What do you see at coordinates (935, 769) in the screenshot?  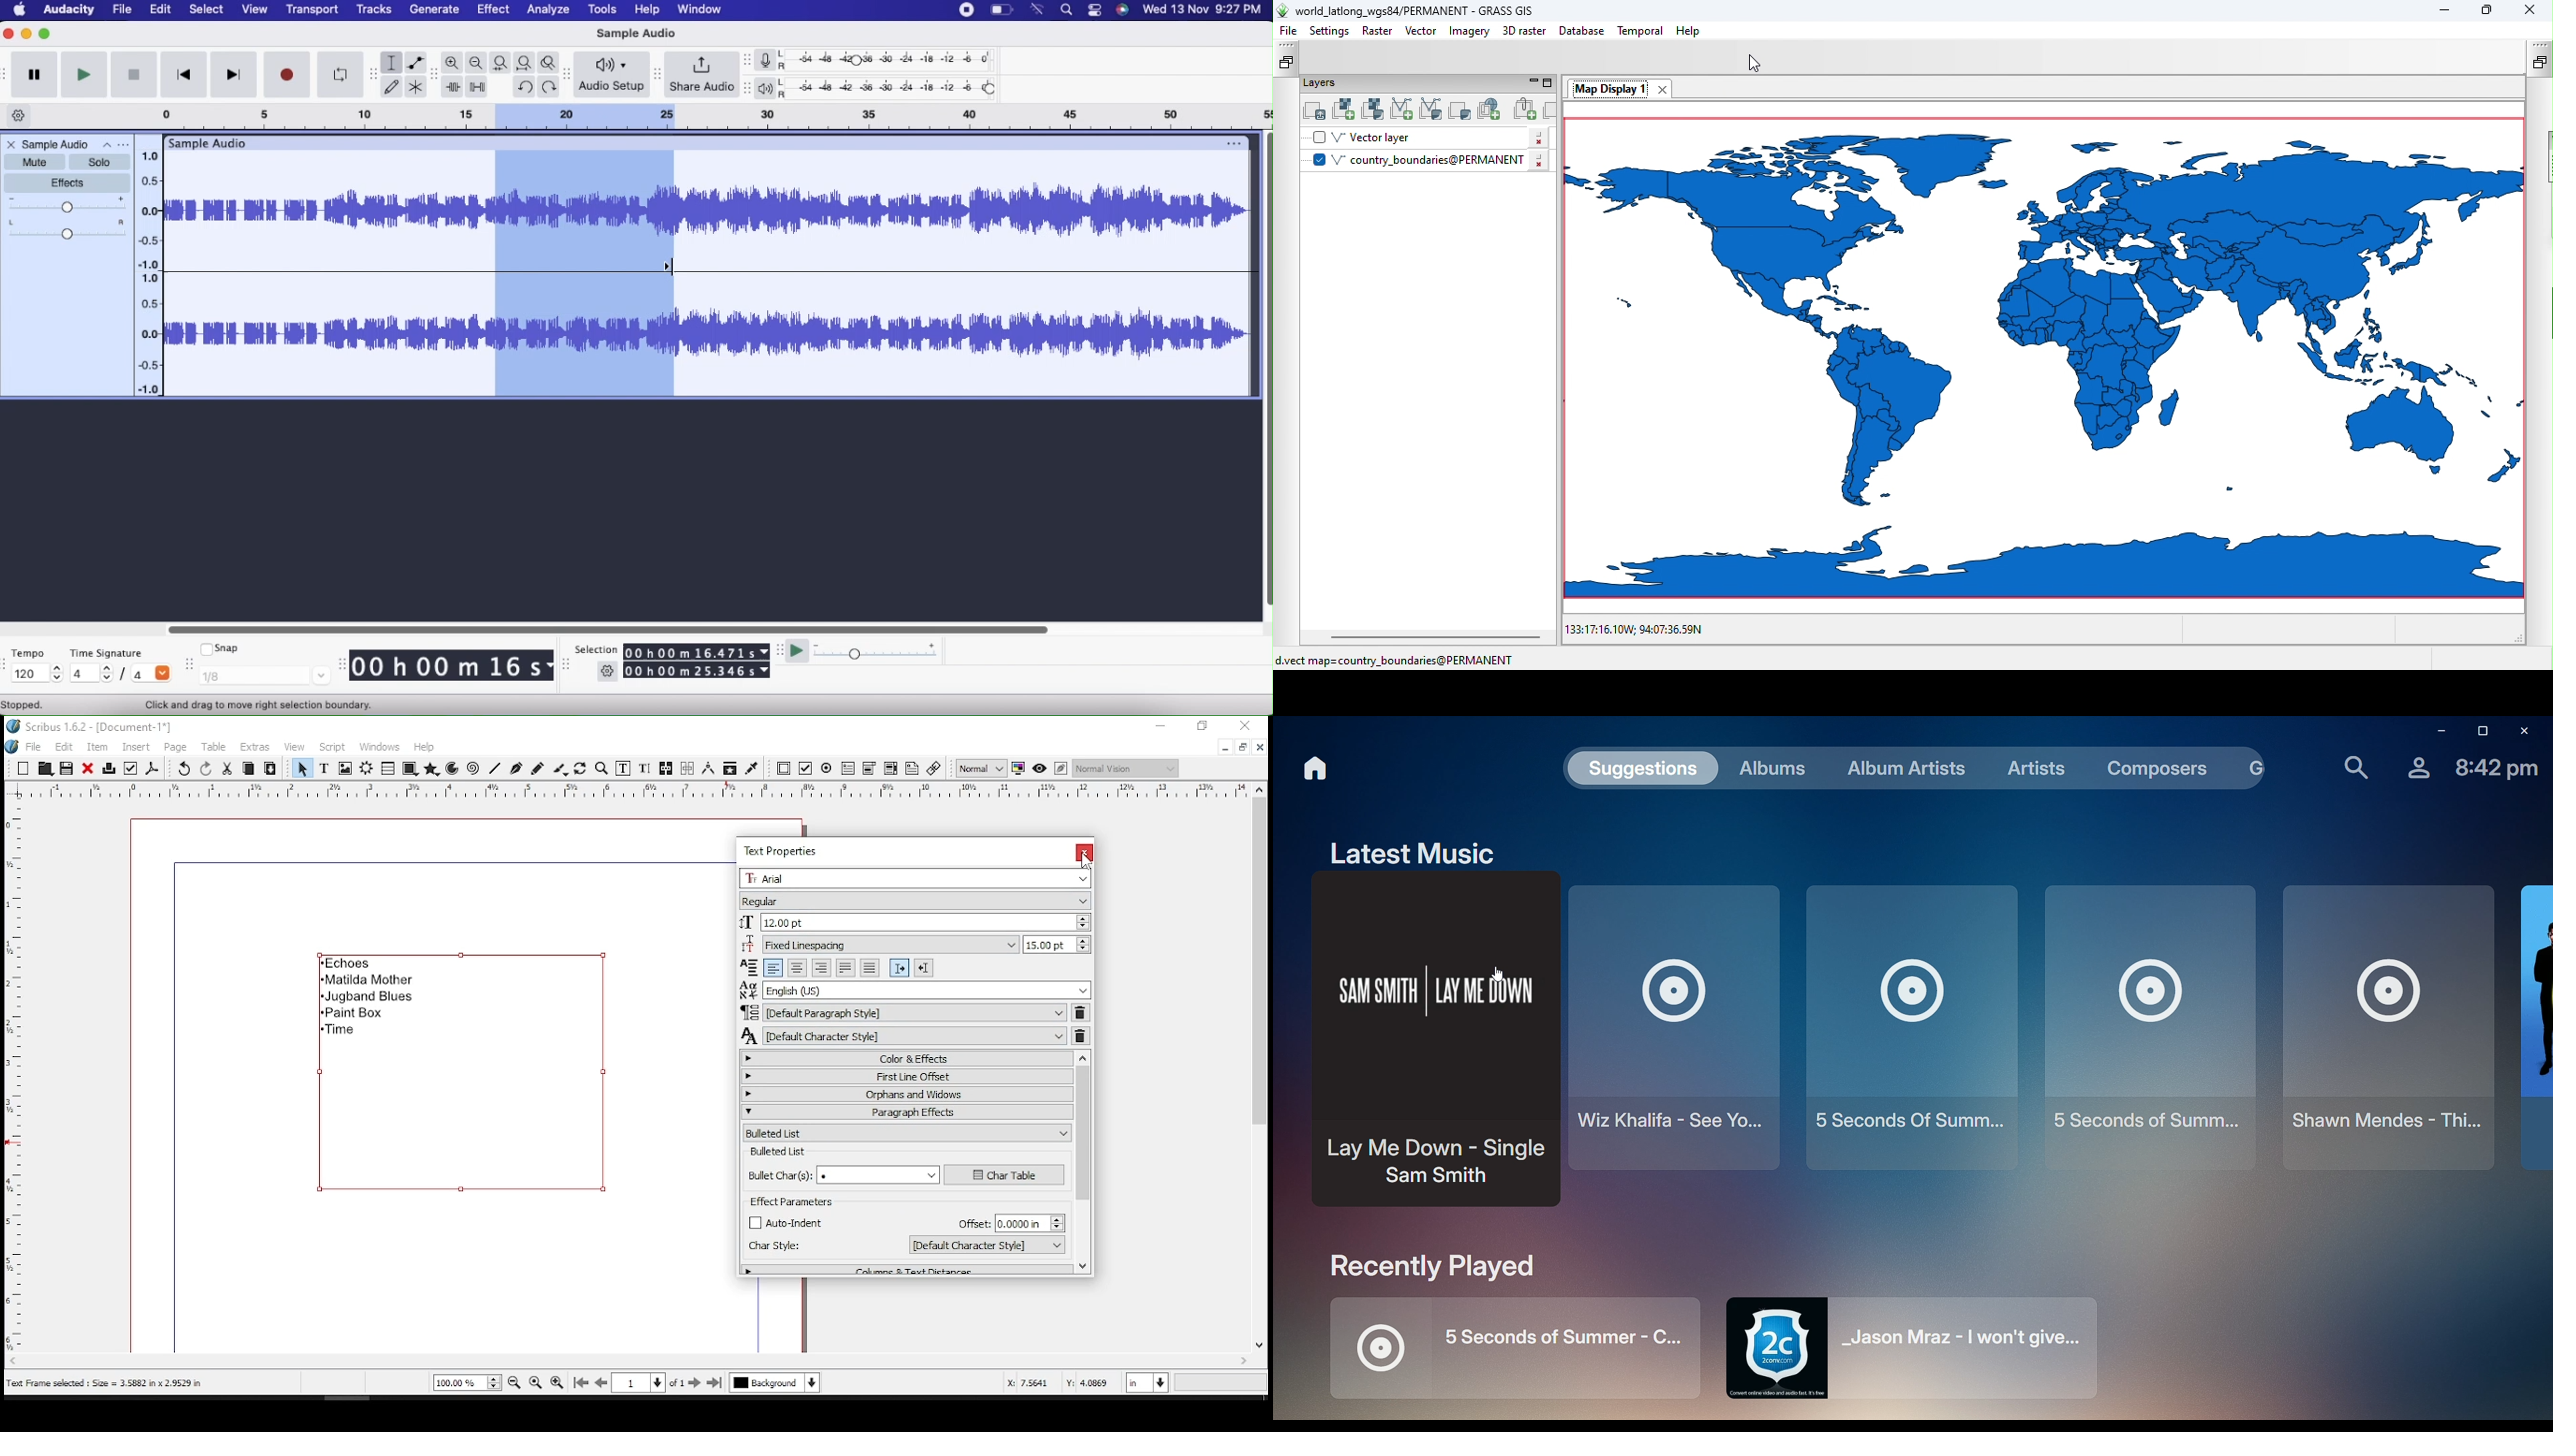 I see `link annotation` at bounding box center [935, 769].